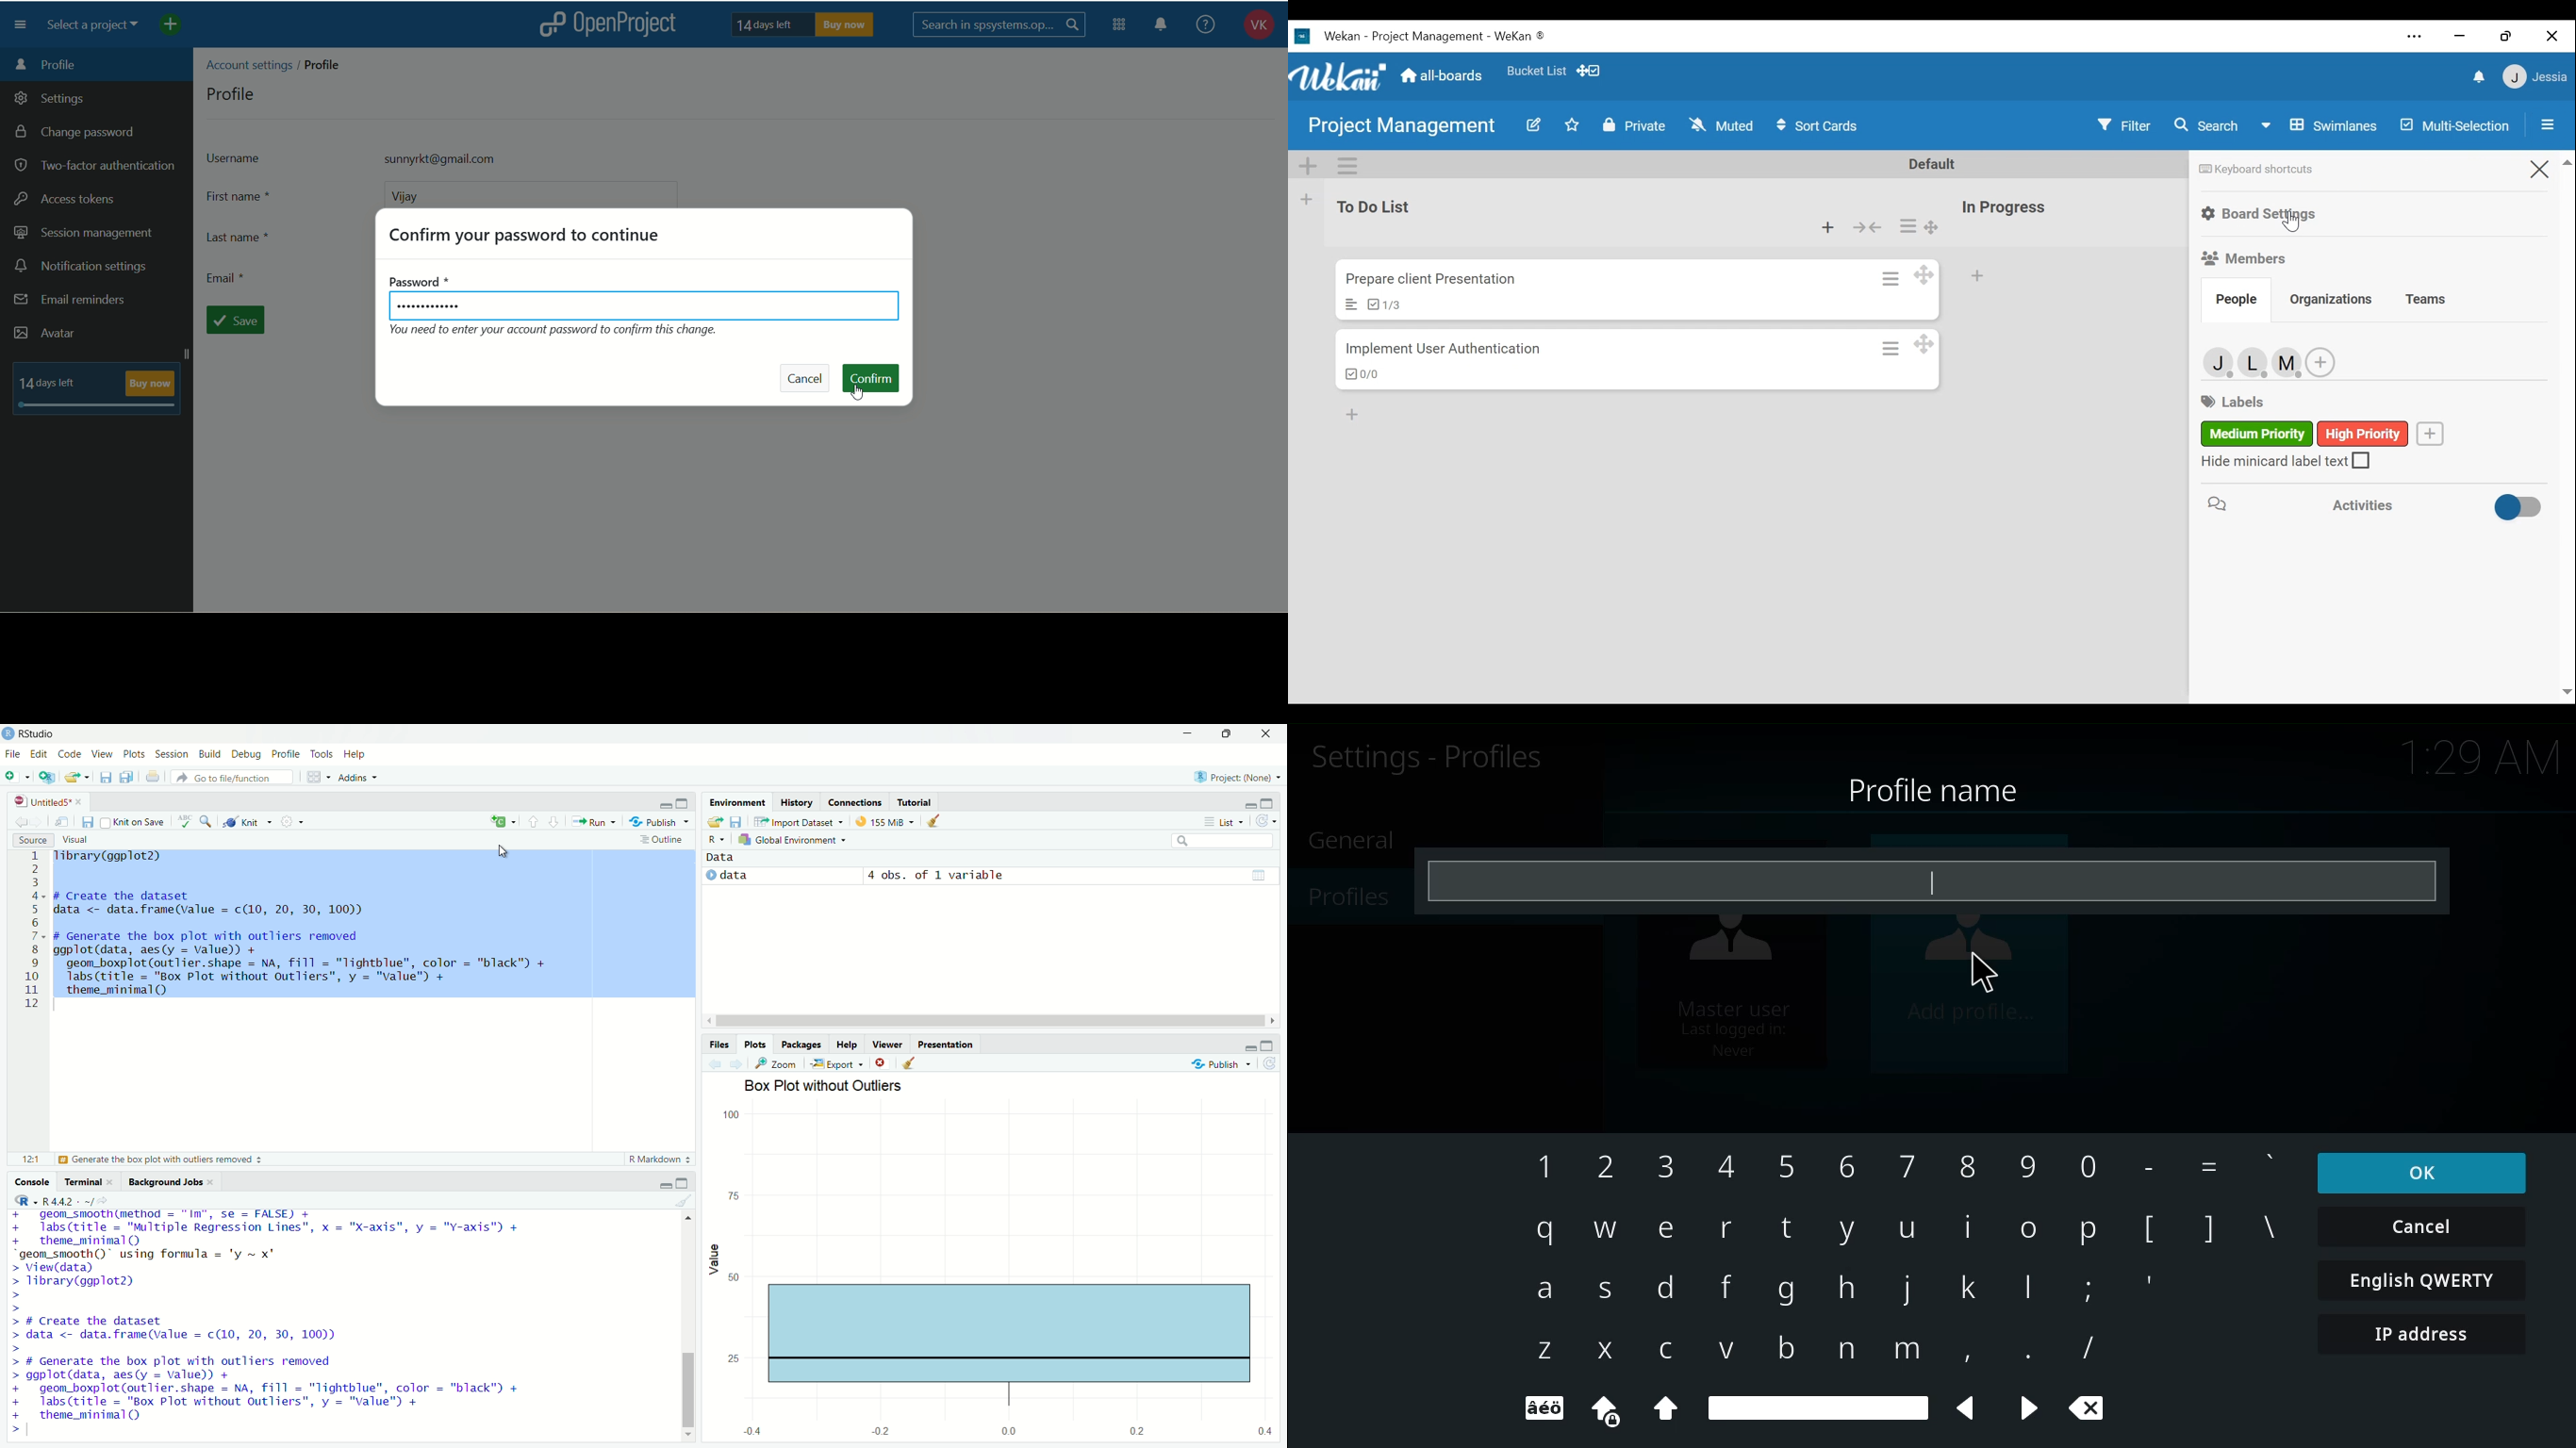 The image size is (2576, 1456). I want to click on ], so click(2209, 1235).